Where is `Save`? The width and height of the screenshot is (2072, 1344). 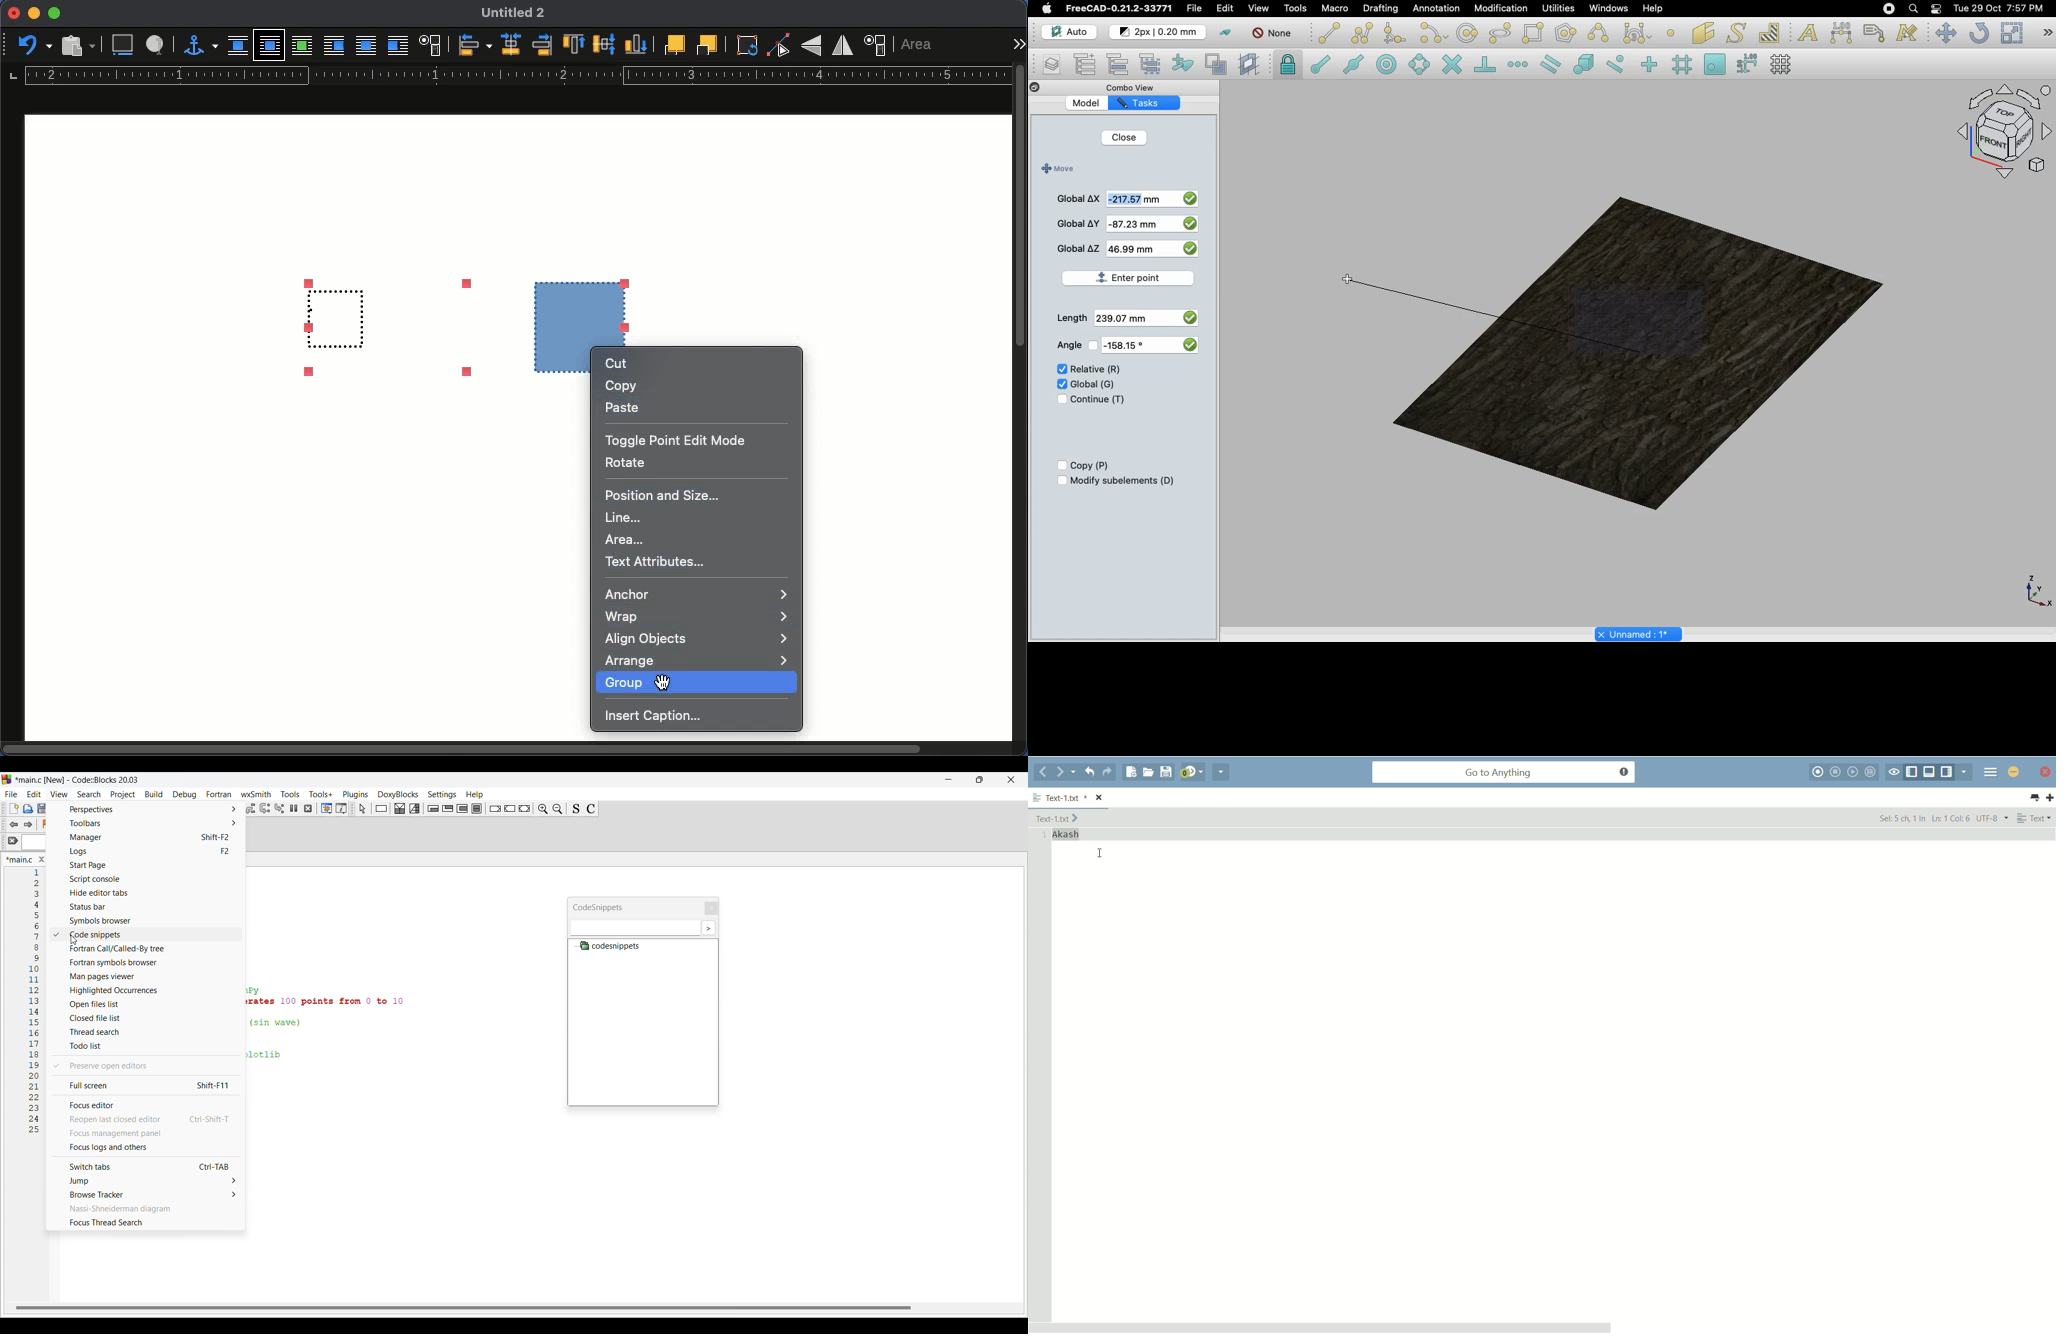
Save is located at coordinates (42, 808).